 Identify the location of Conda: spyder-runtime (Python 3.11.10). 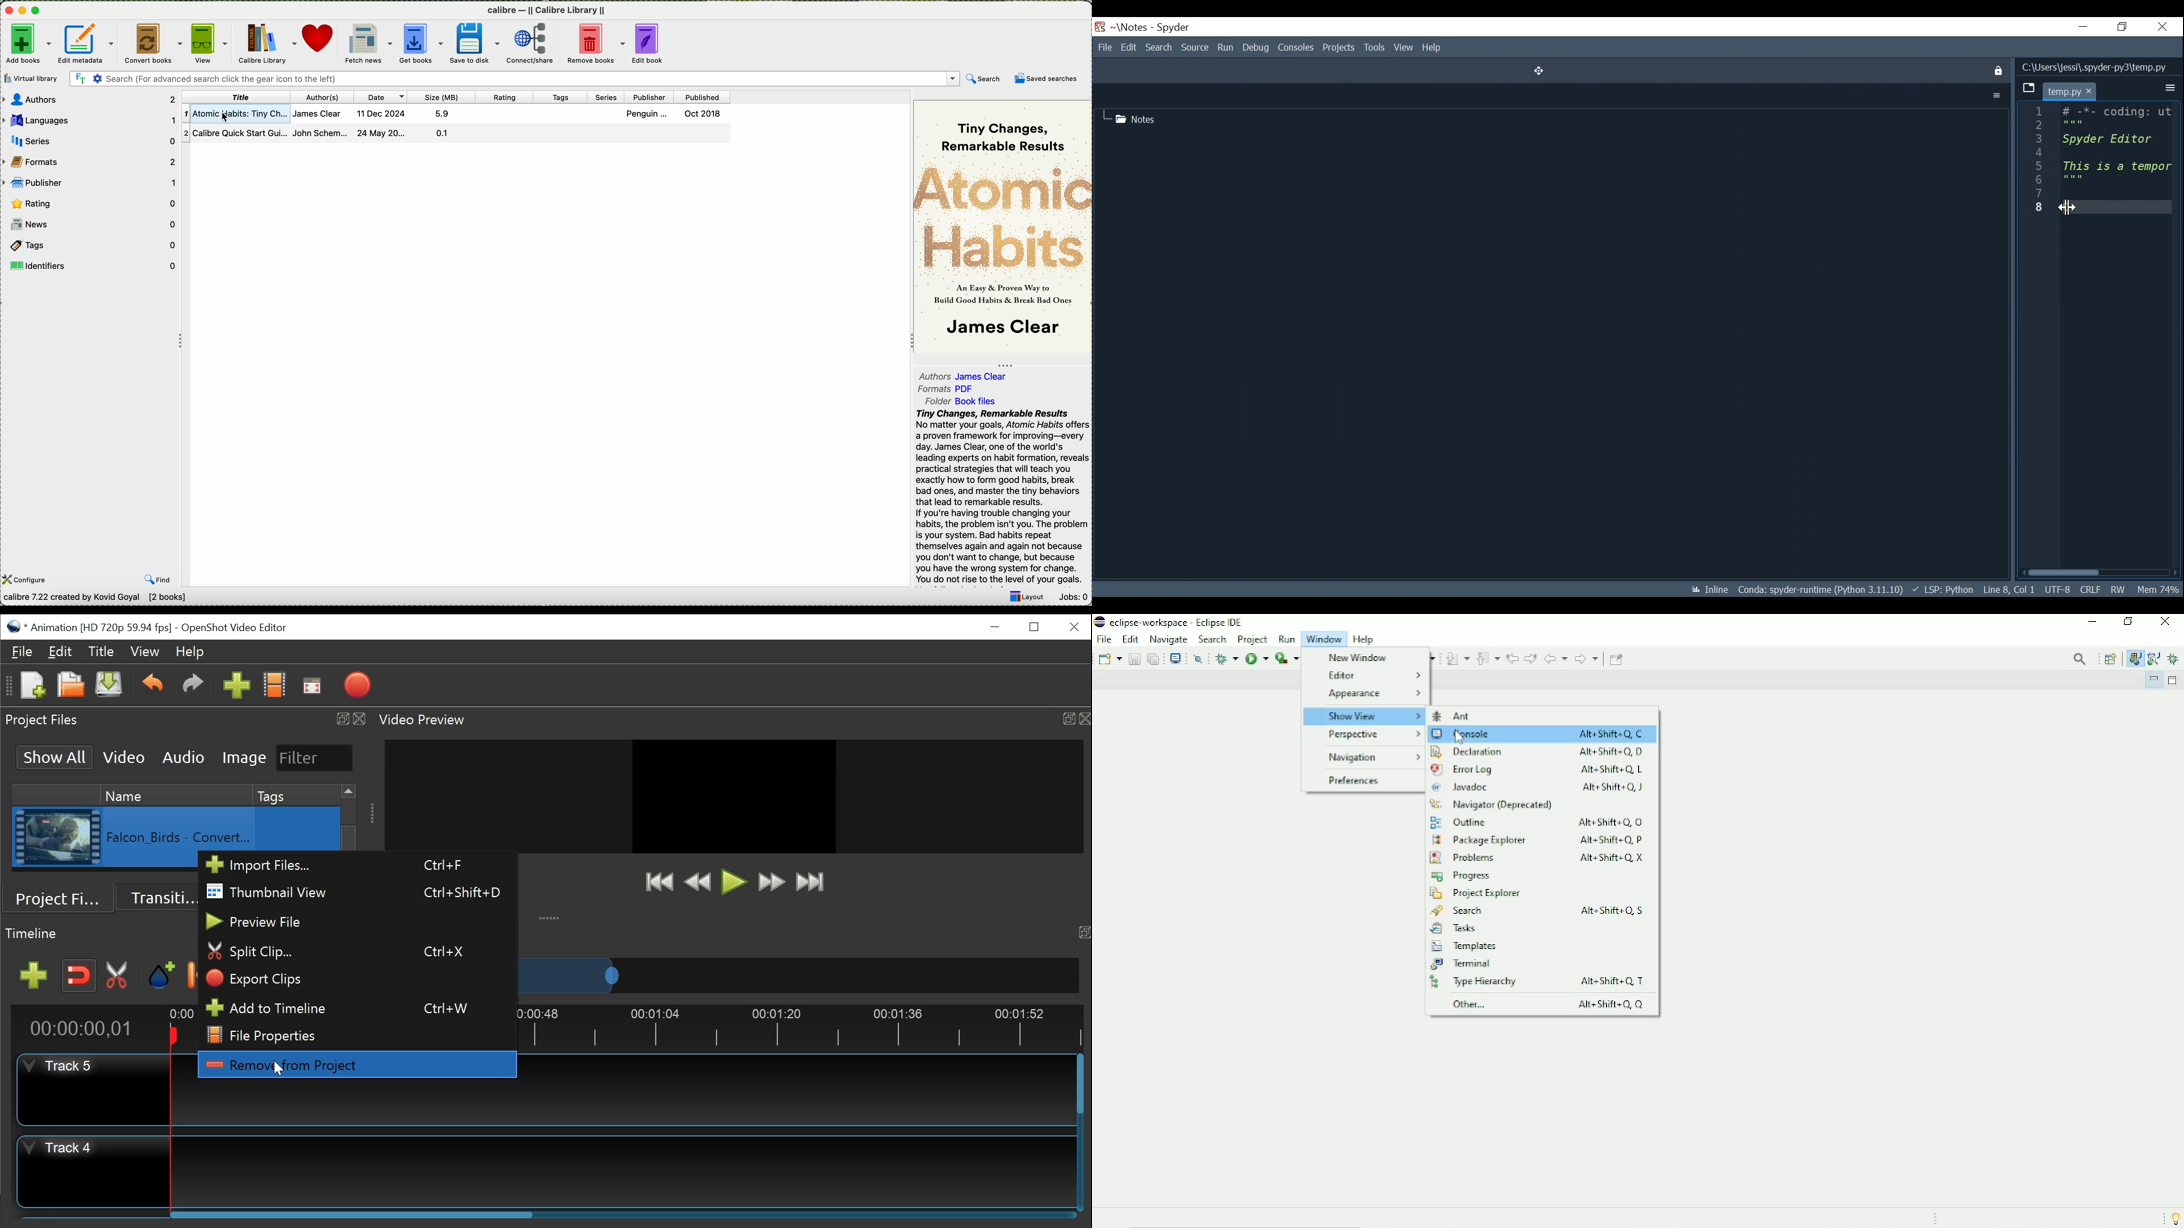
(1821, 589).